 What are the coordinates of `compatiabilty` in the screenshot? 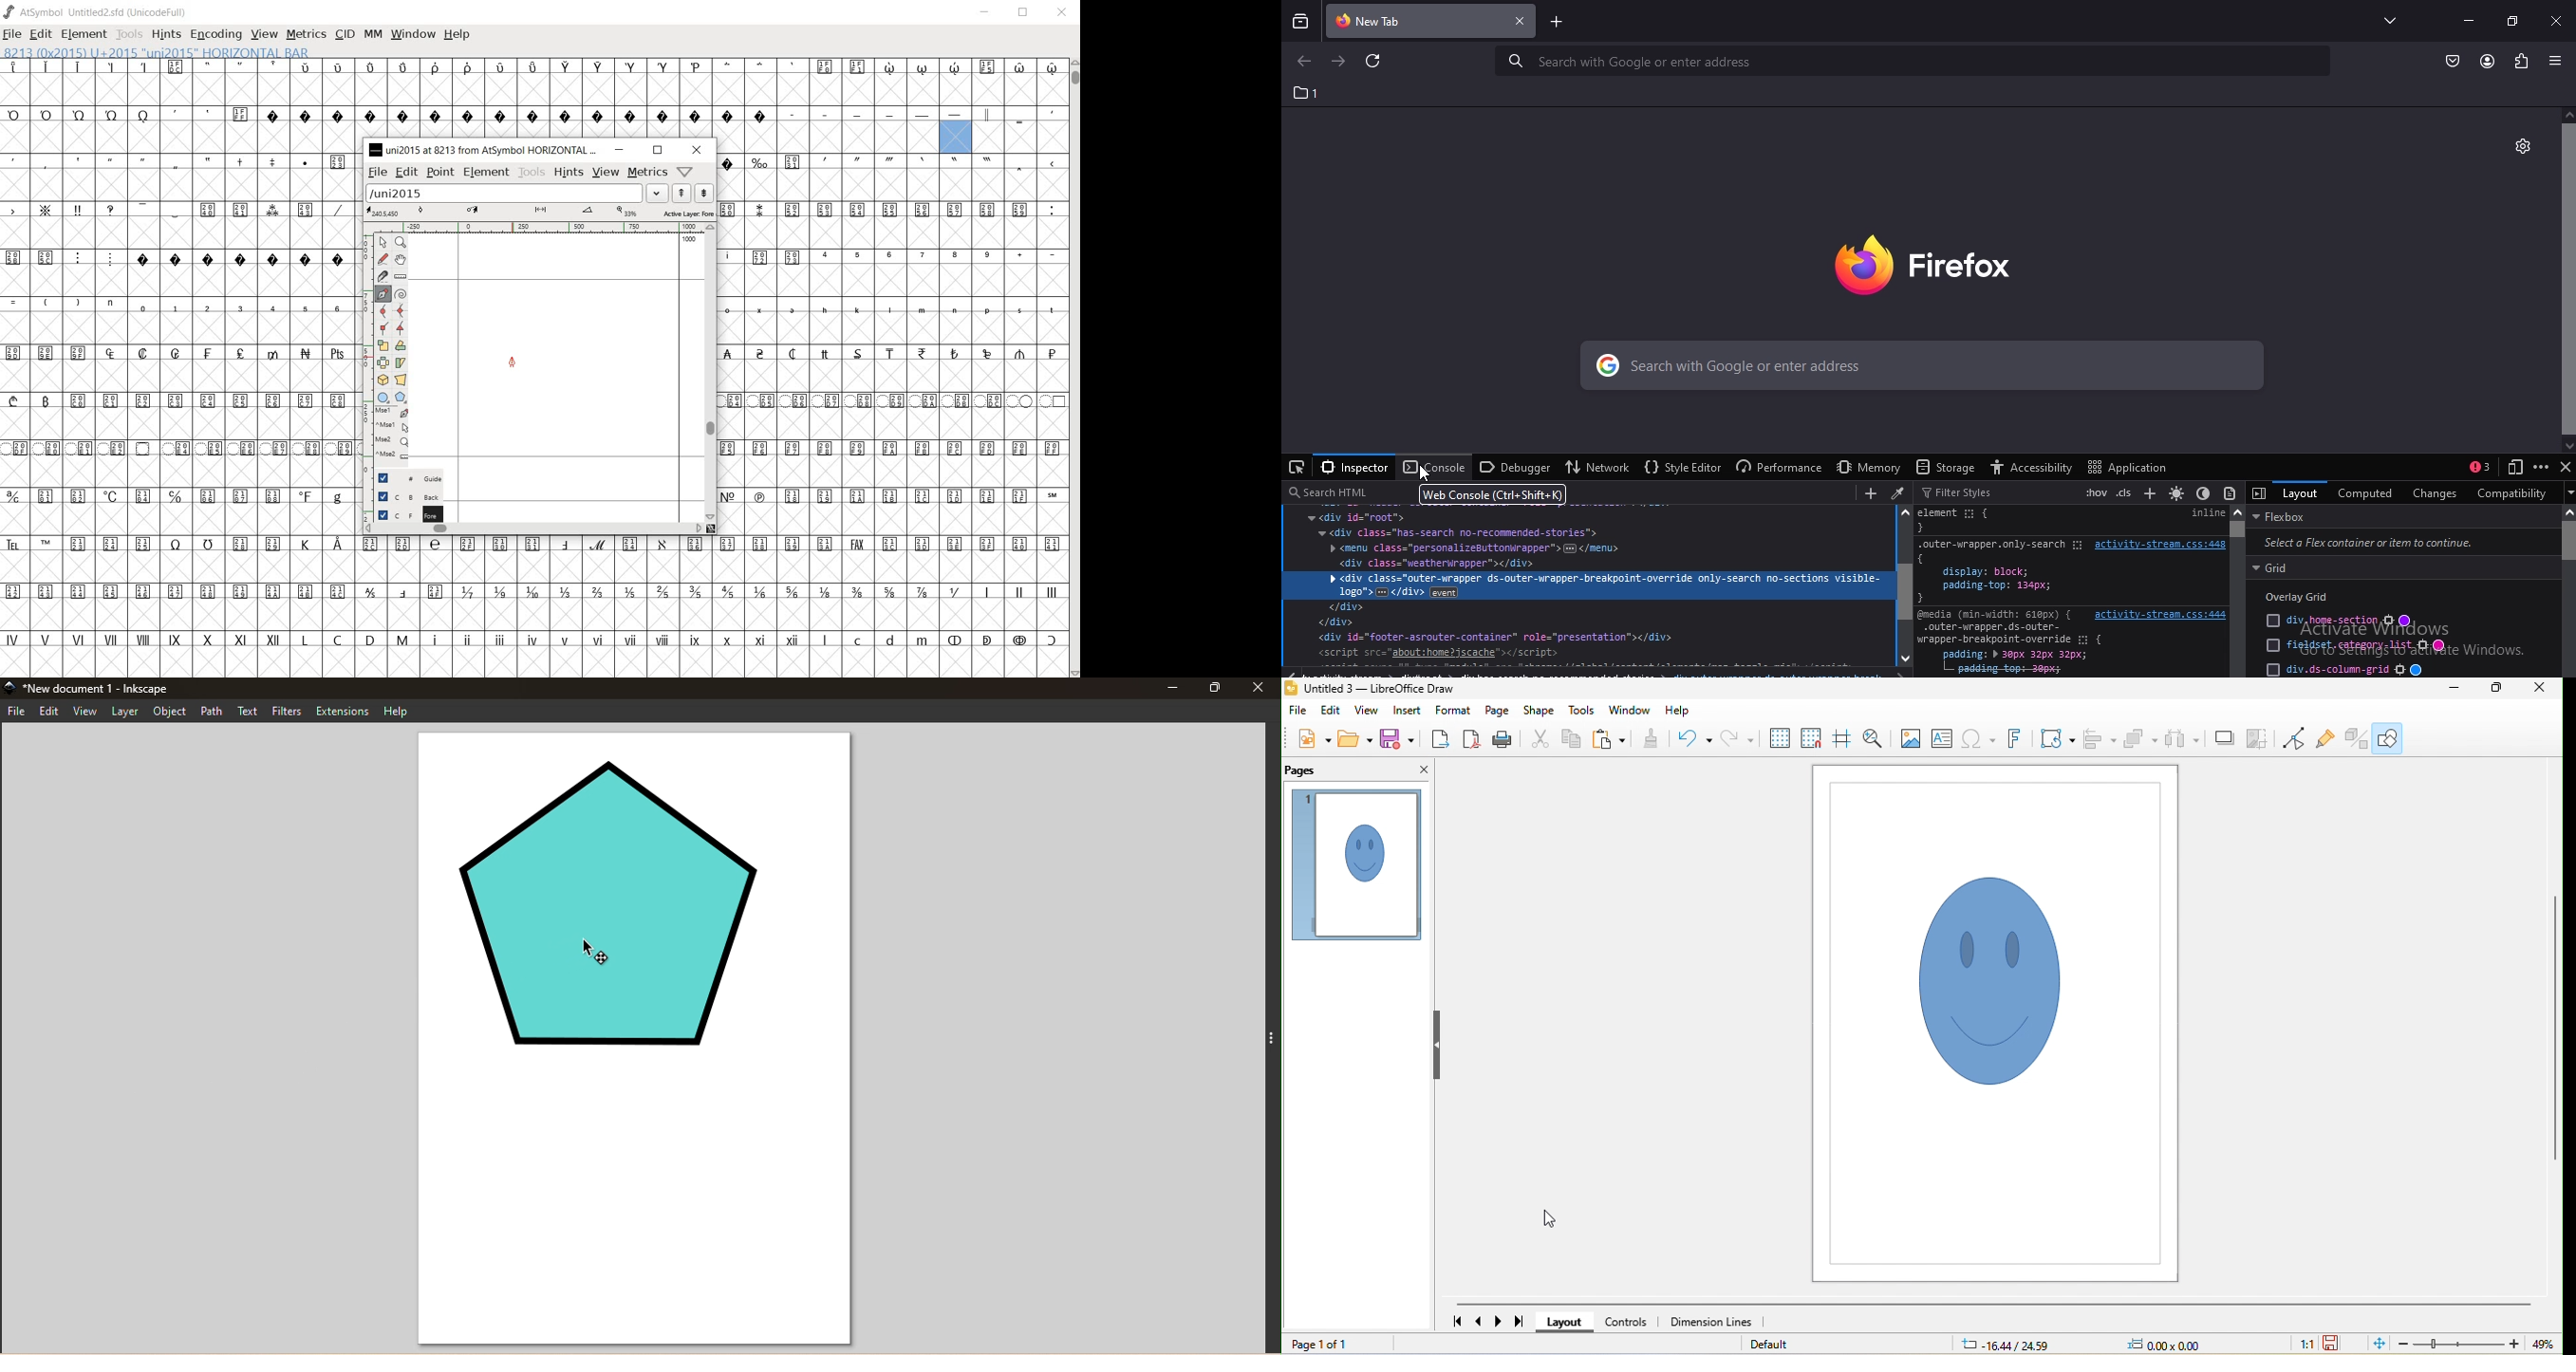 It's located at (2512, 492).